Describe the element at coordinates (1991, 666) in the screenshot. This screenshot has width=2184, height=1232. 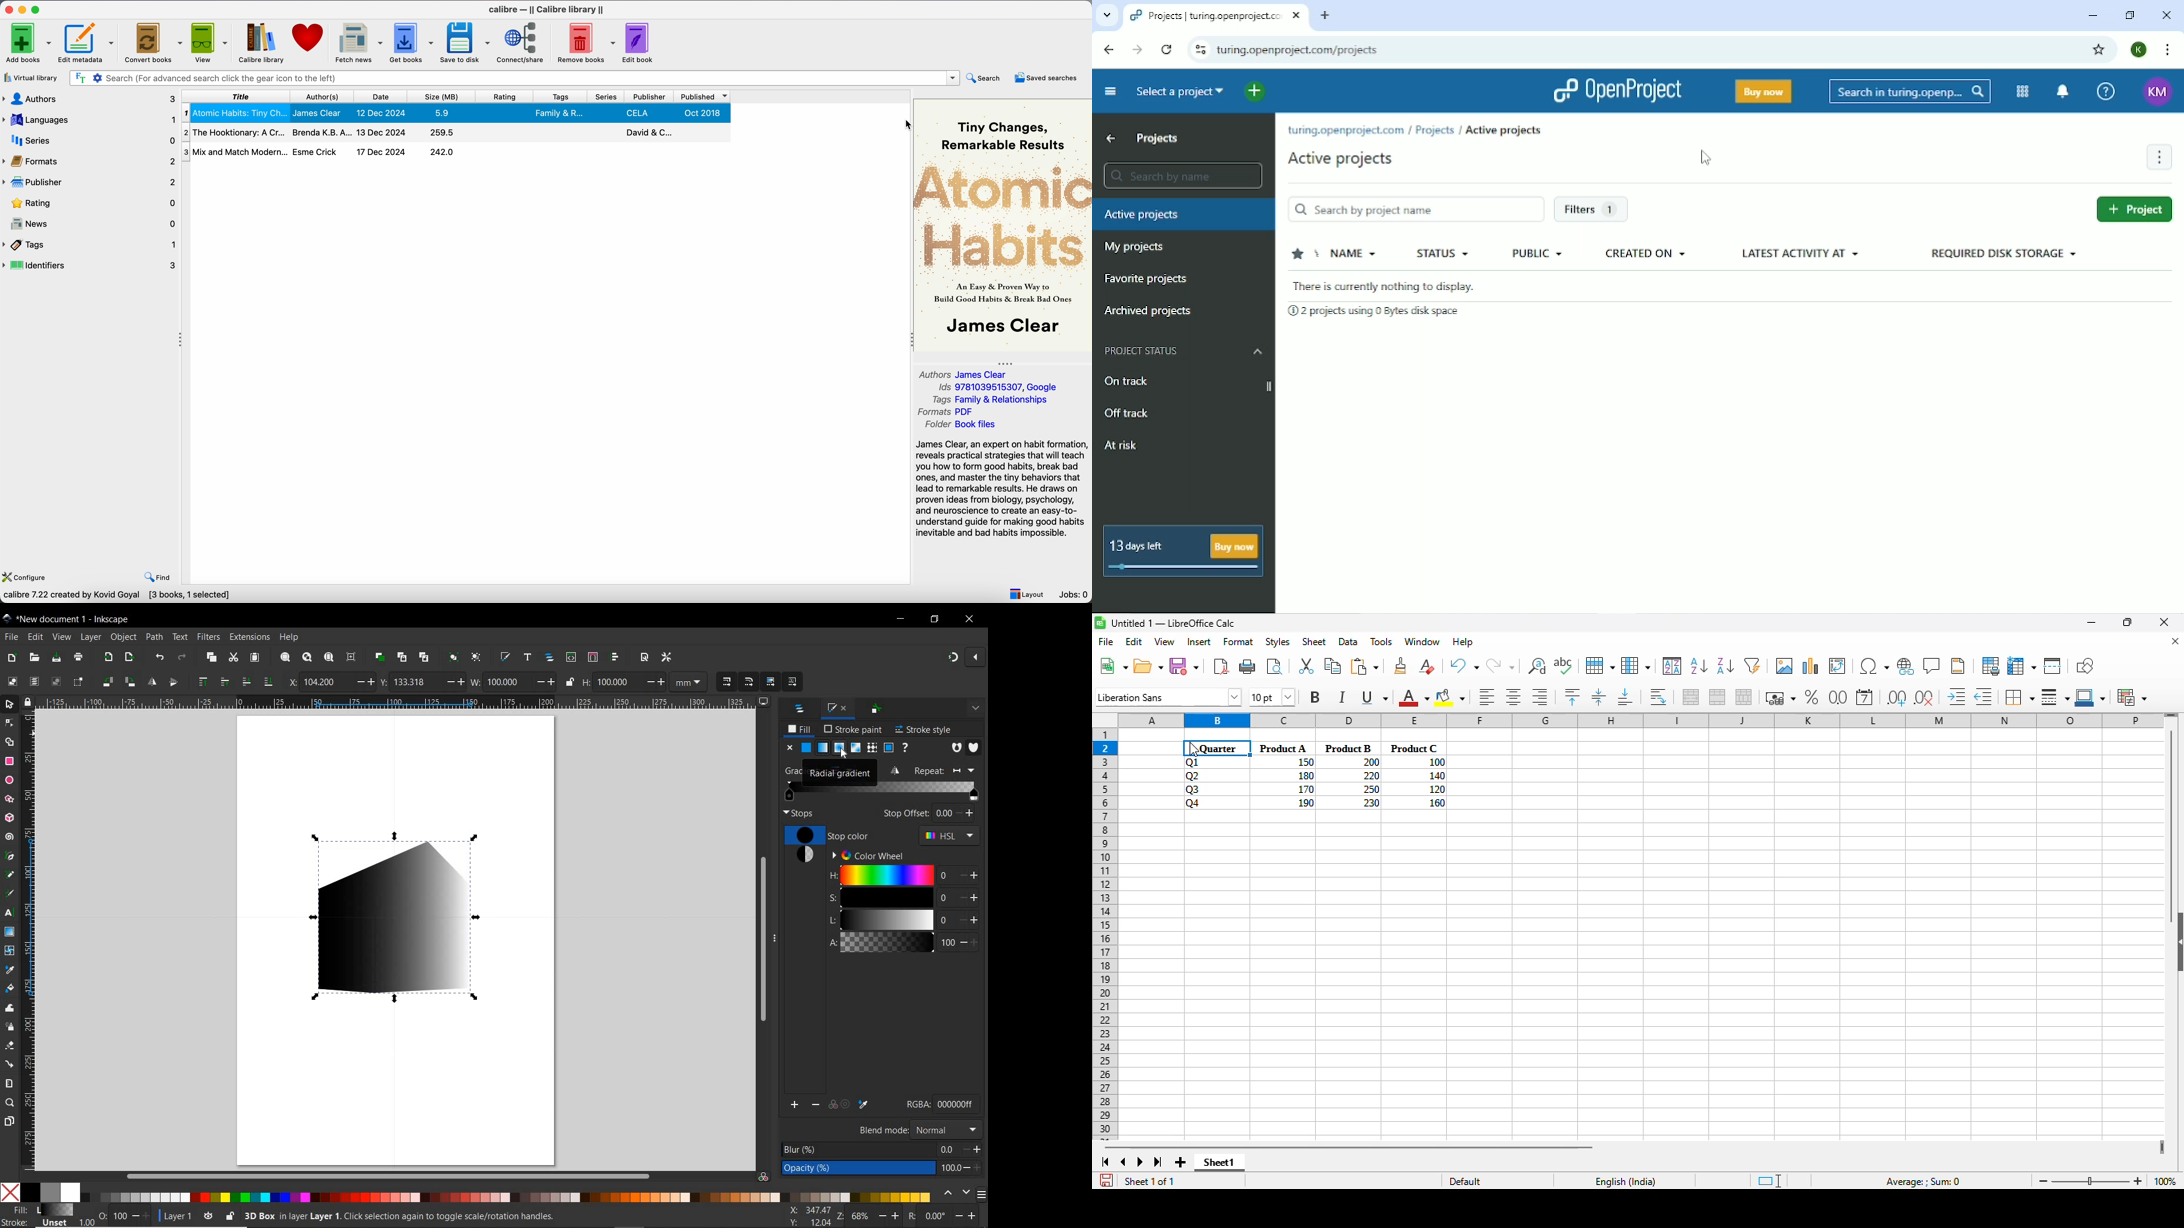
I see `define print area` at that location.